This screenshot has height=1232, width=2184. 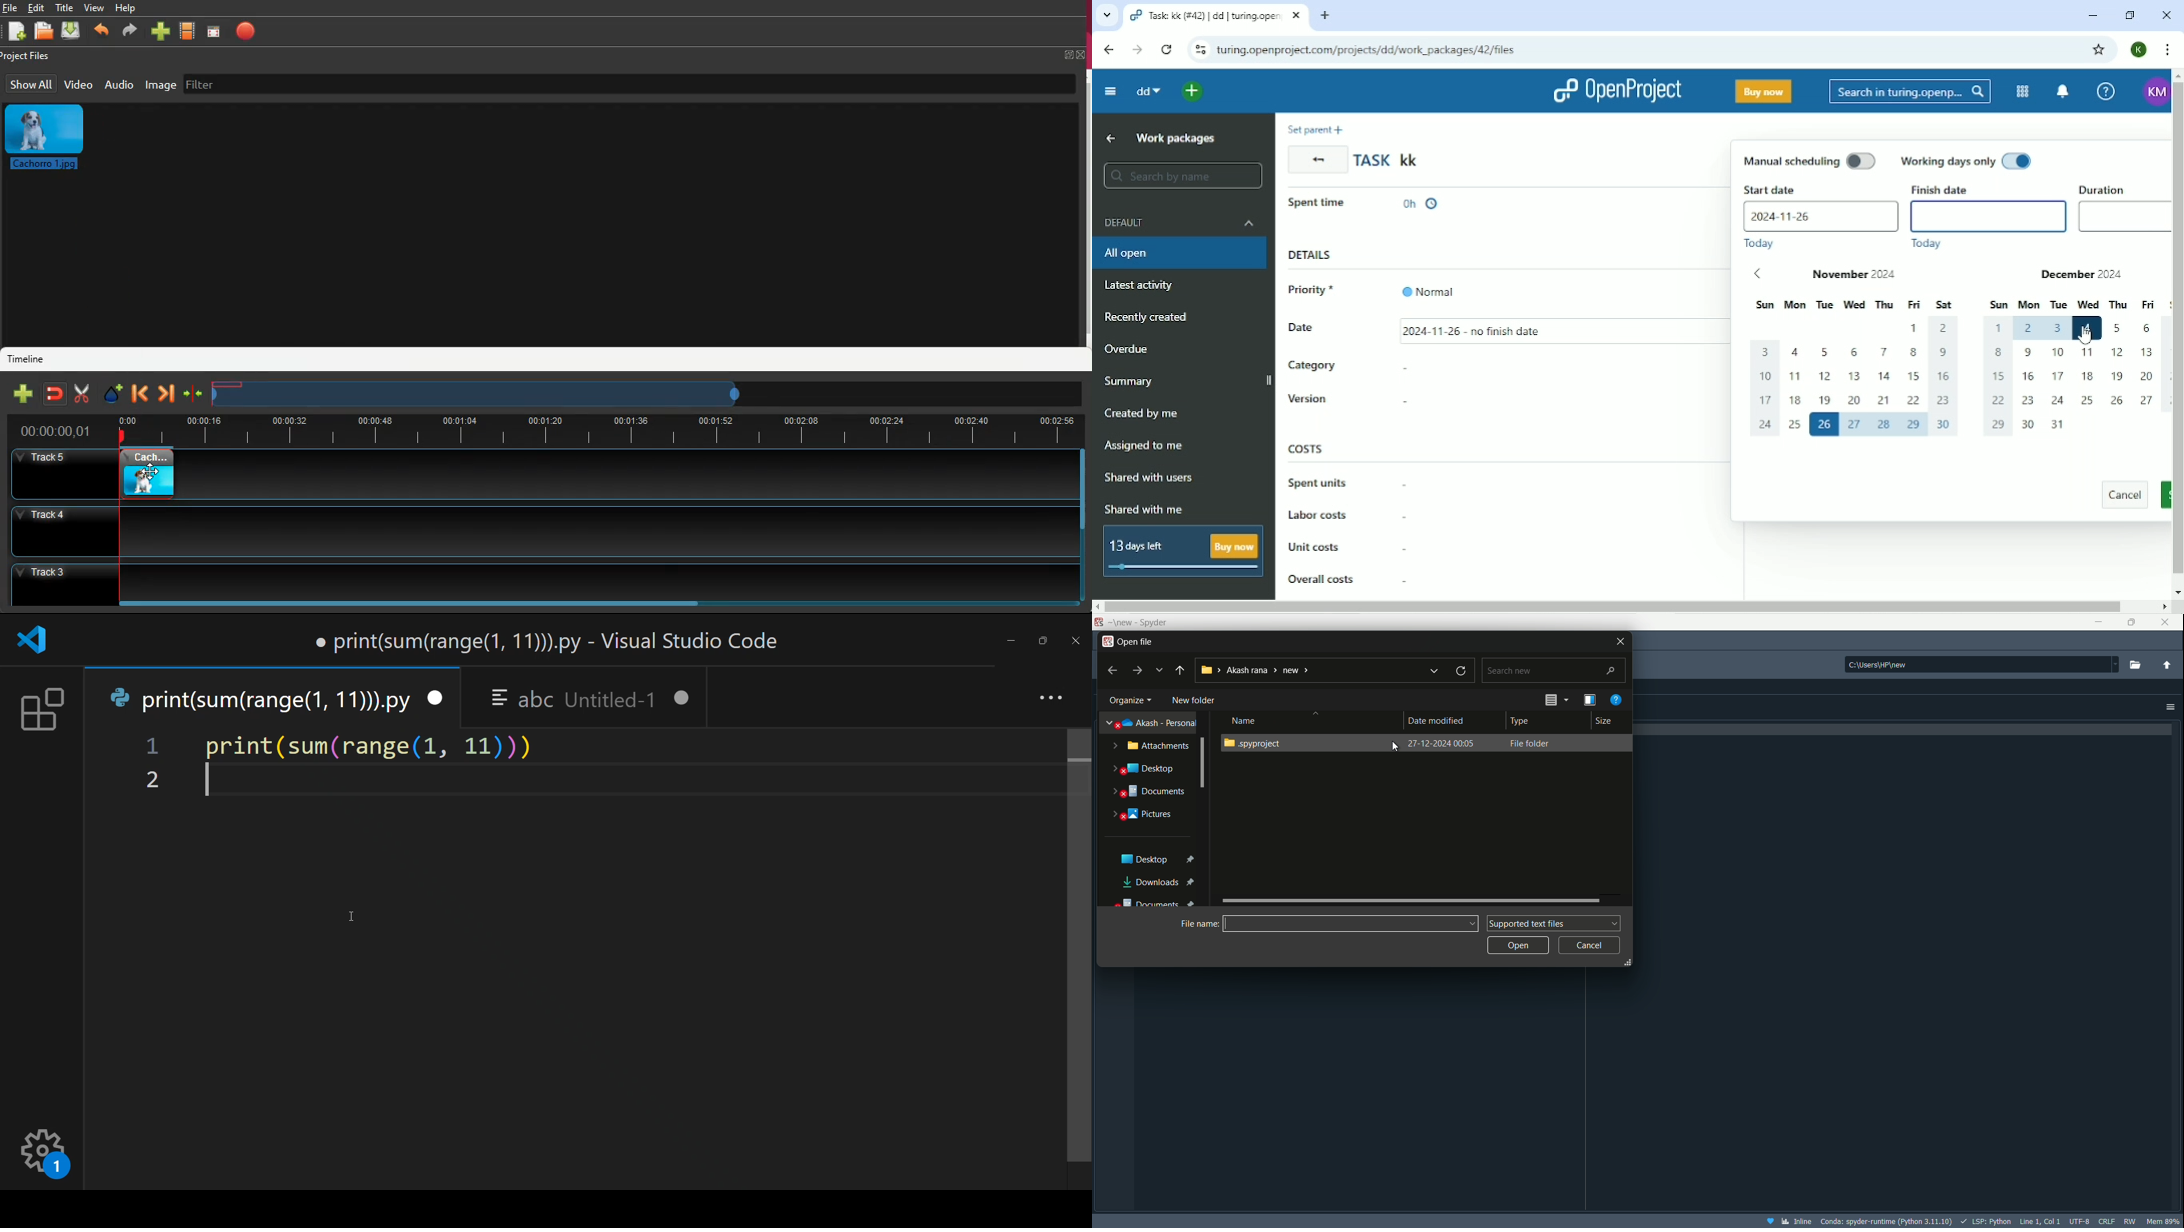 I want to click on file eol status, so click(x=2108, y=1222).